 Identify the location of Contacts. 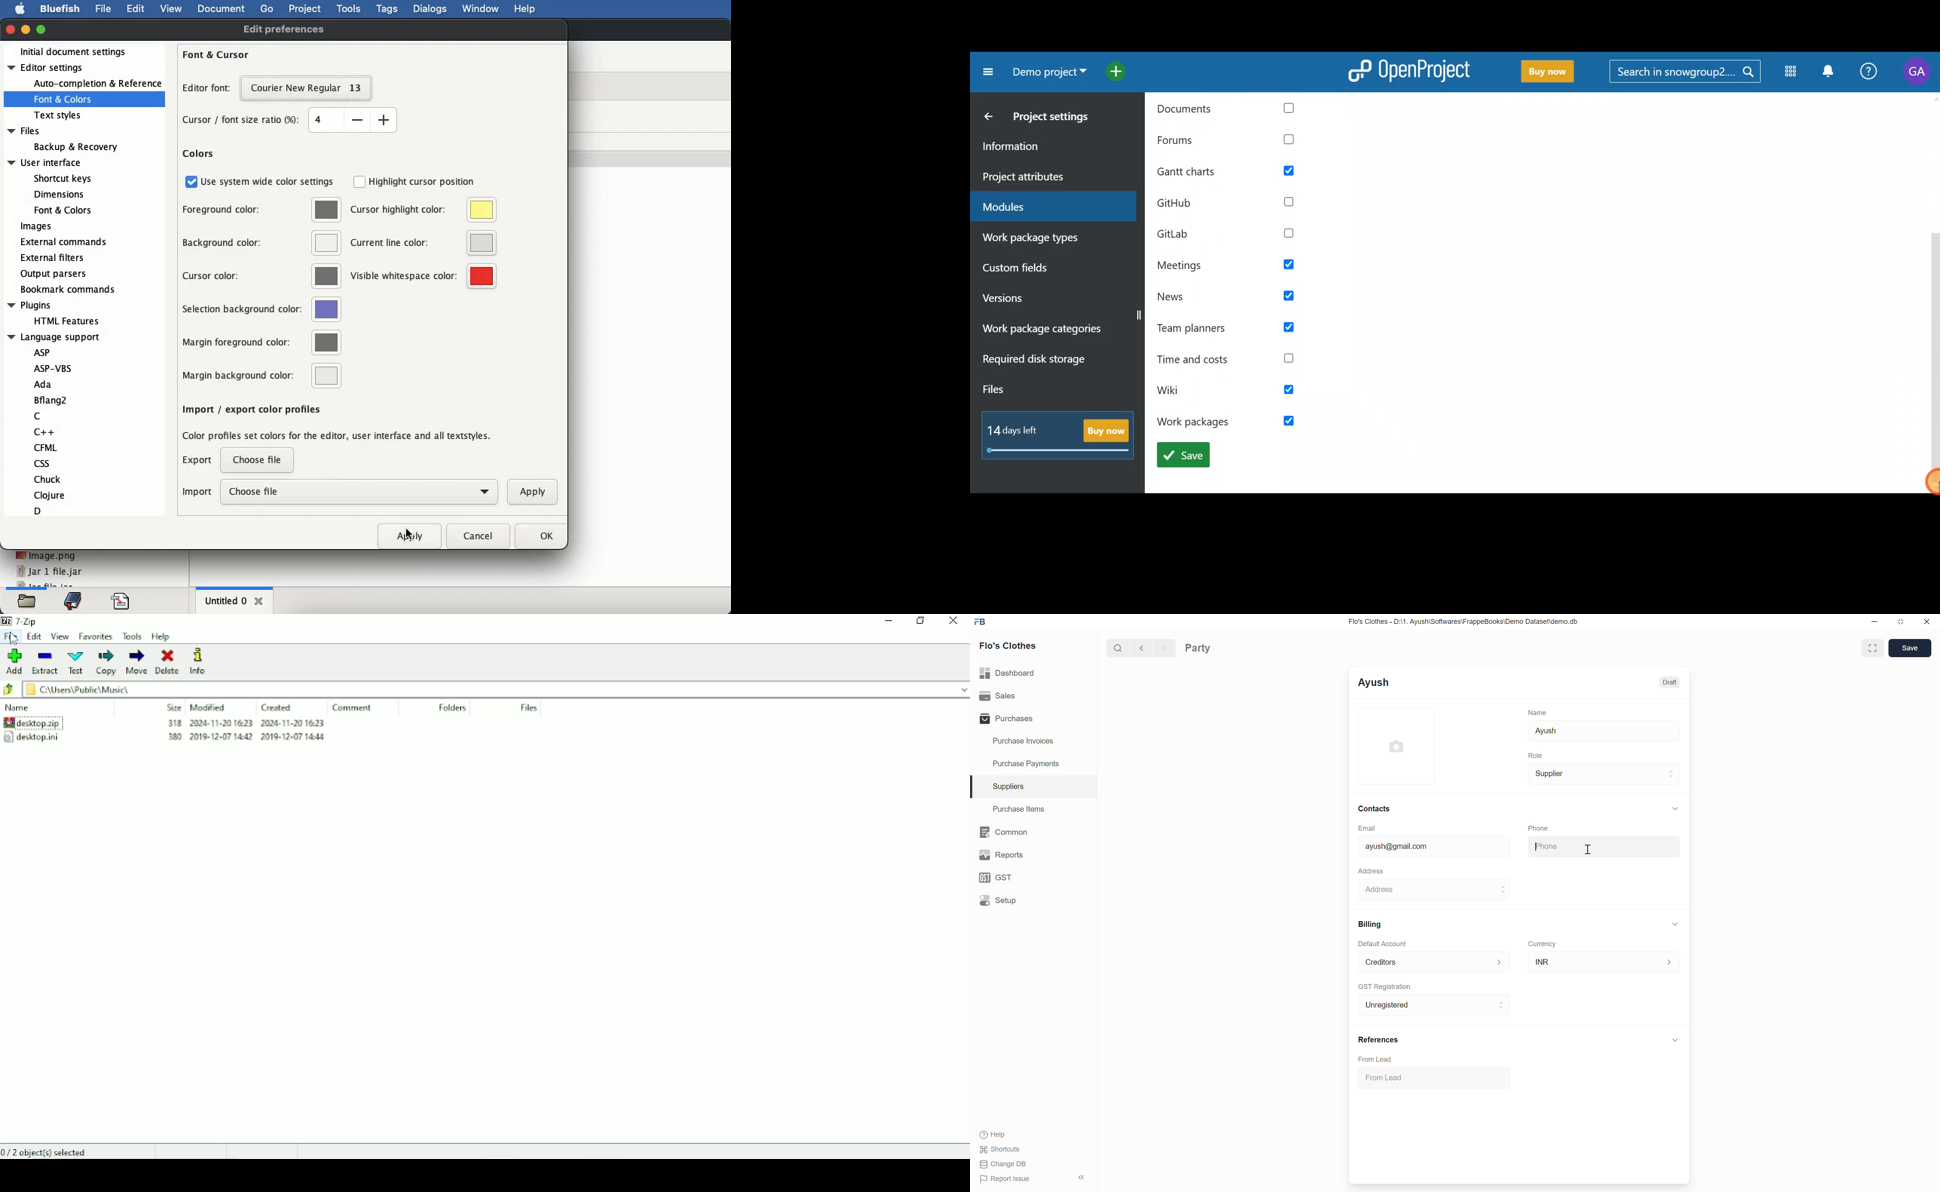
(1374, 809).